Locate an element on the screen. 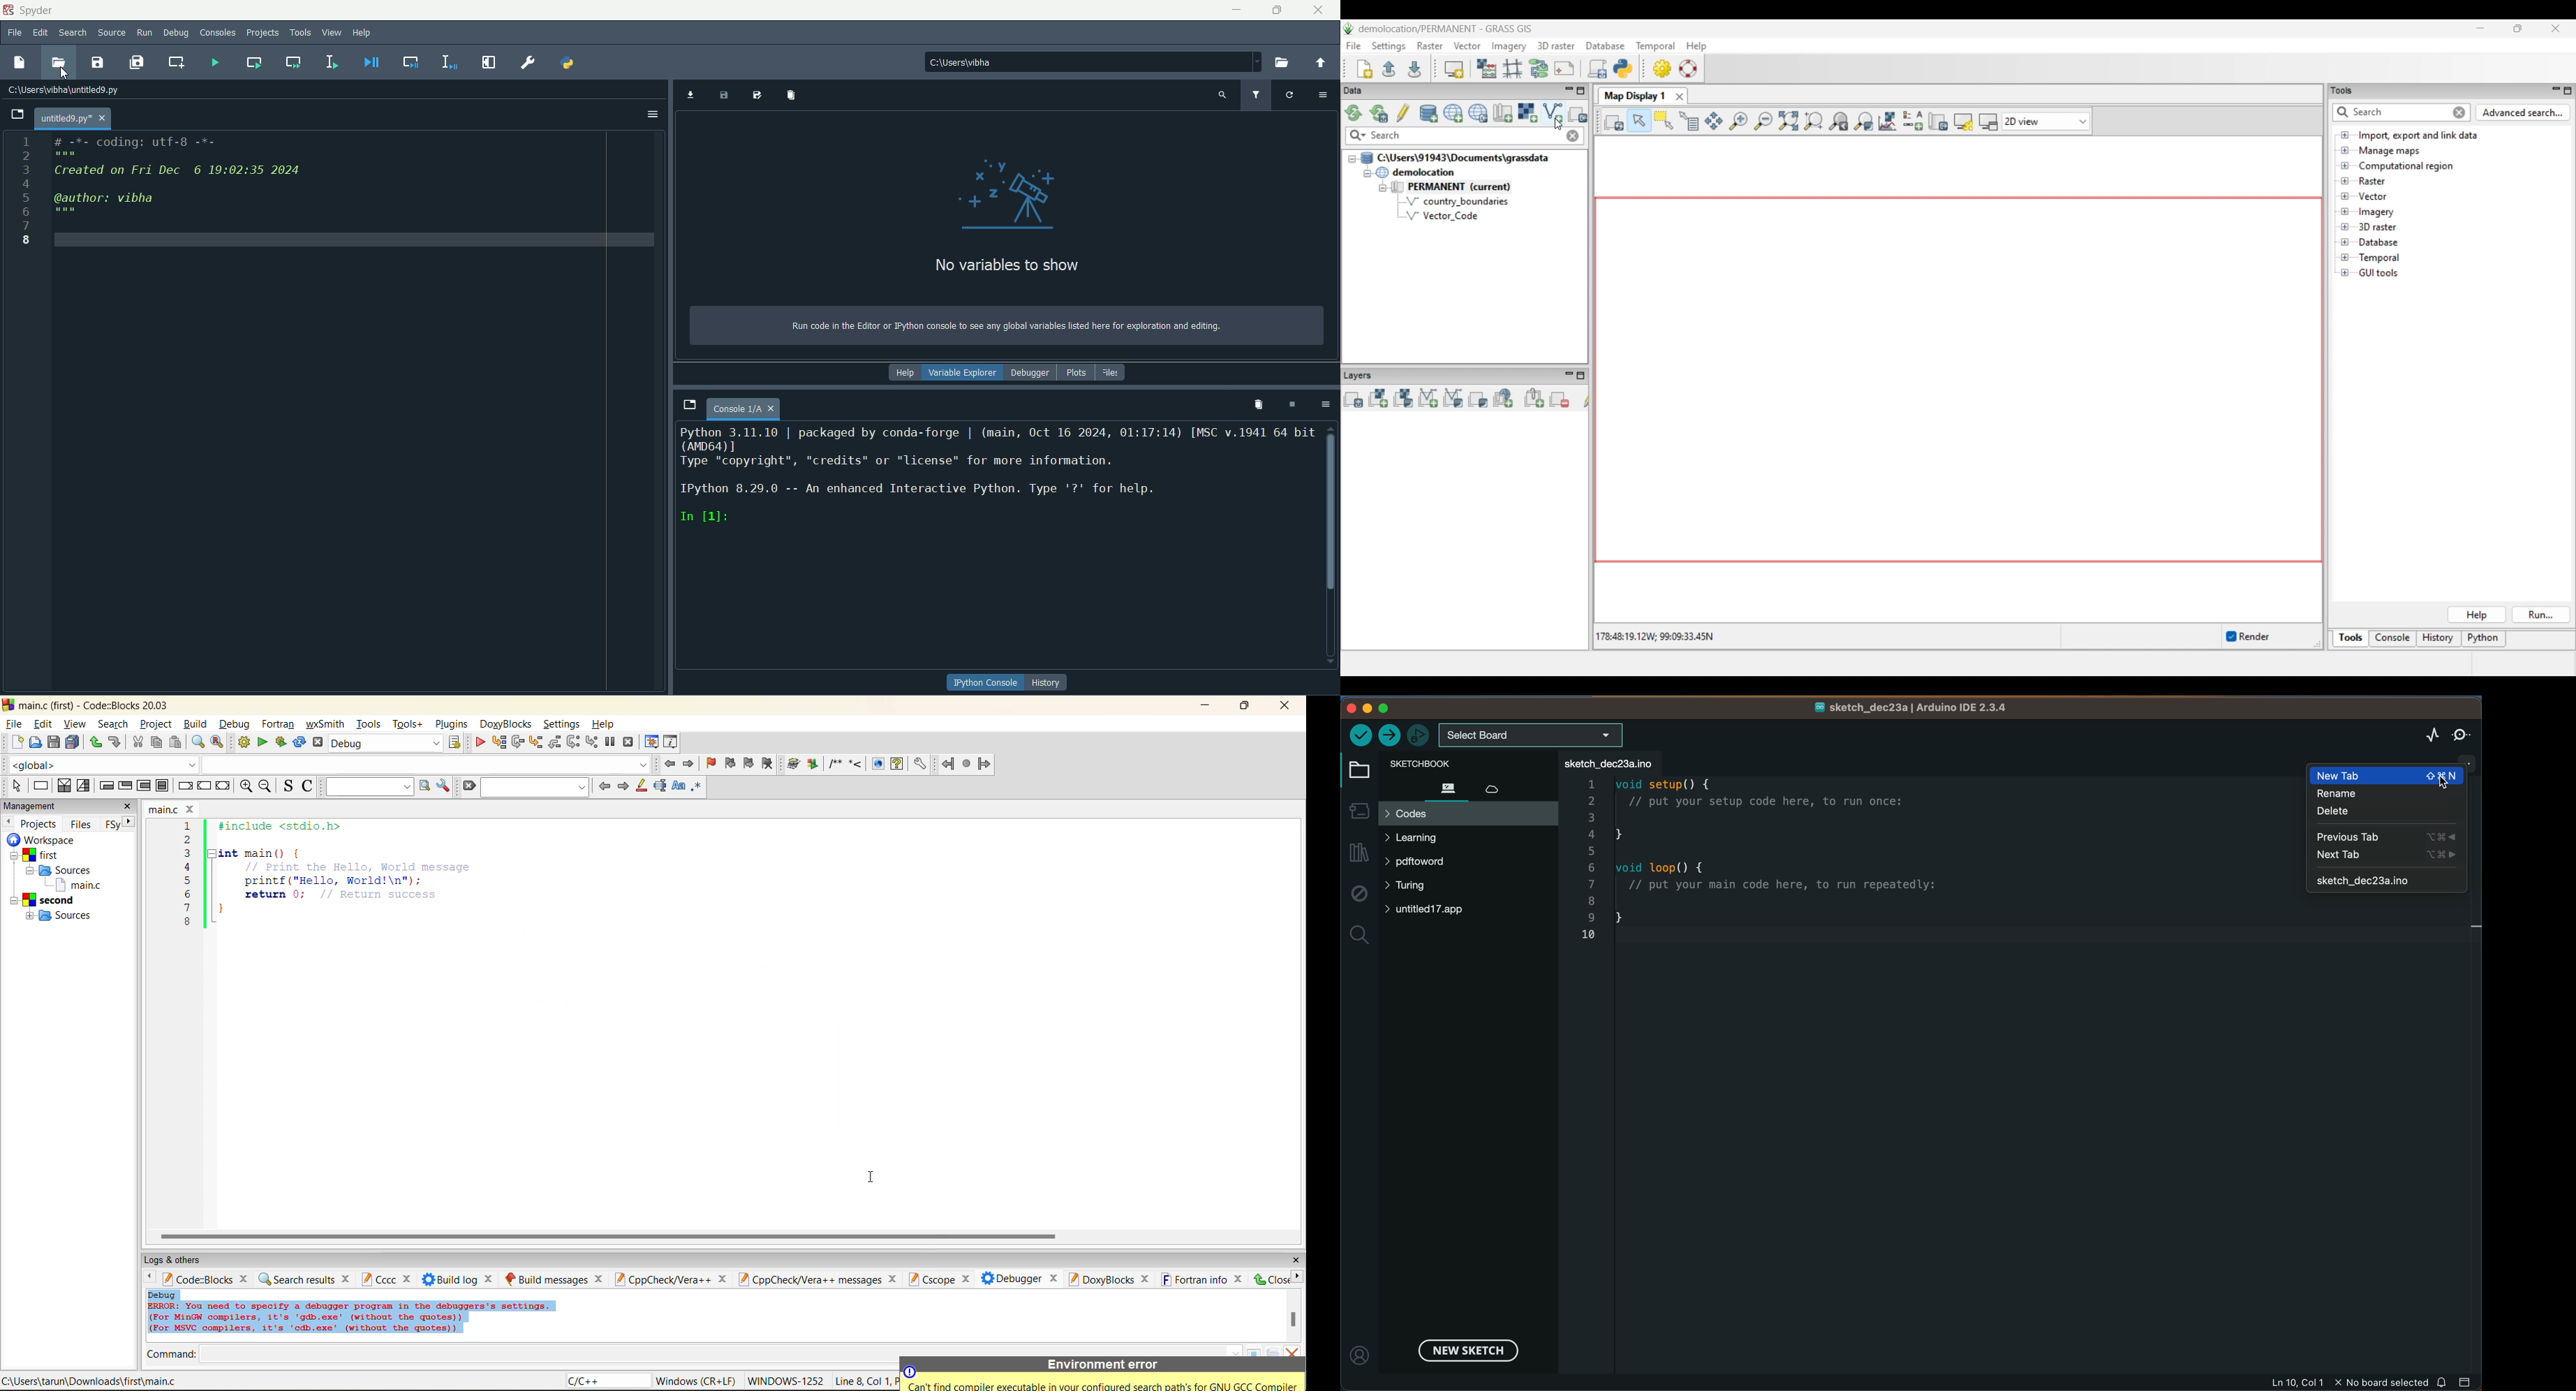  printf("Hello, World!\n" is located at coordinates (335, 880).